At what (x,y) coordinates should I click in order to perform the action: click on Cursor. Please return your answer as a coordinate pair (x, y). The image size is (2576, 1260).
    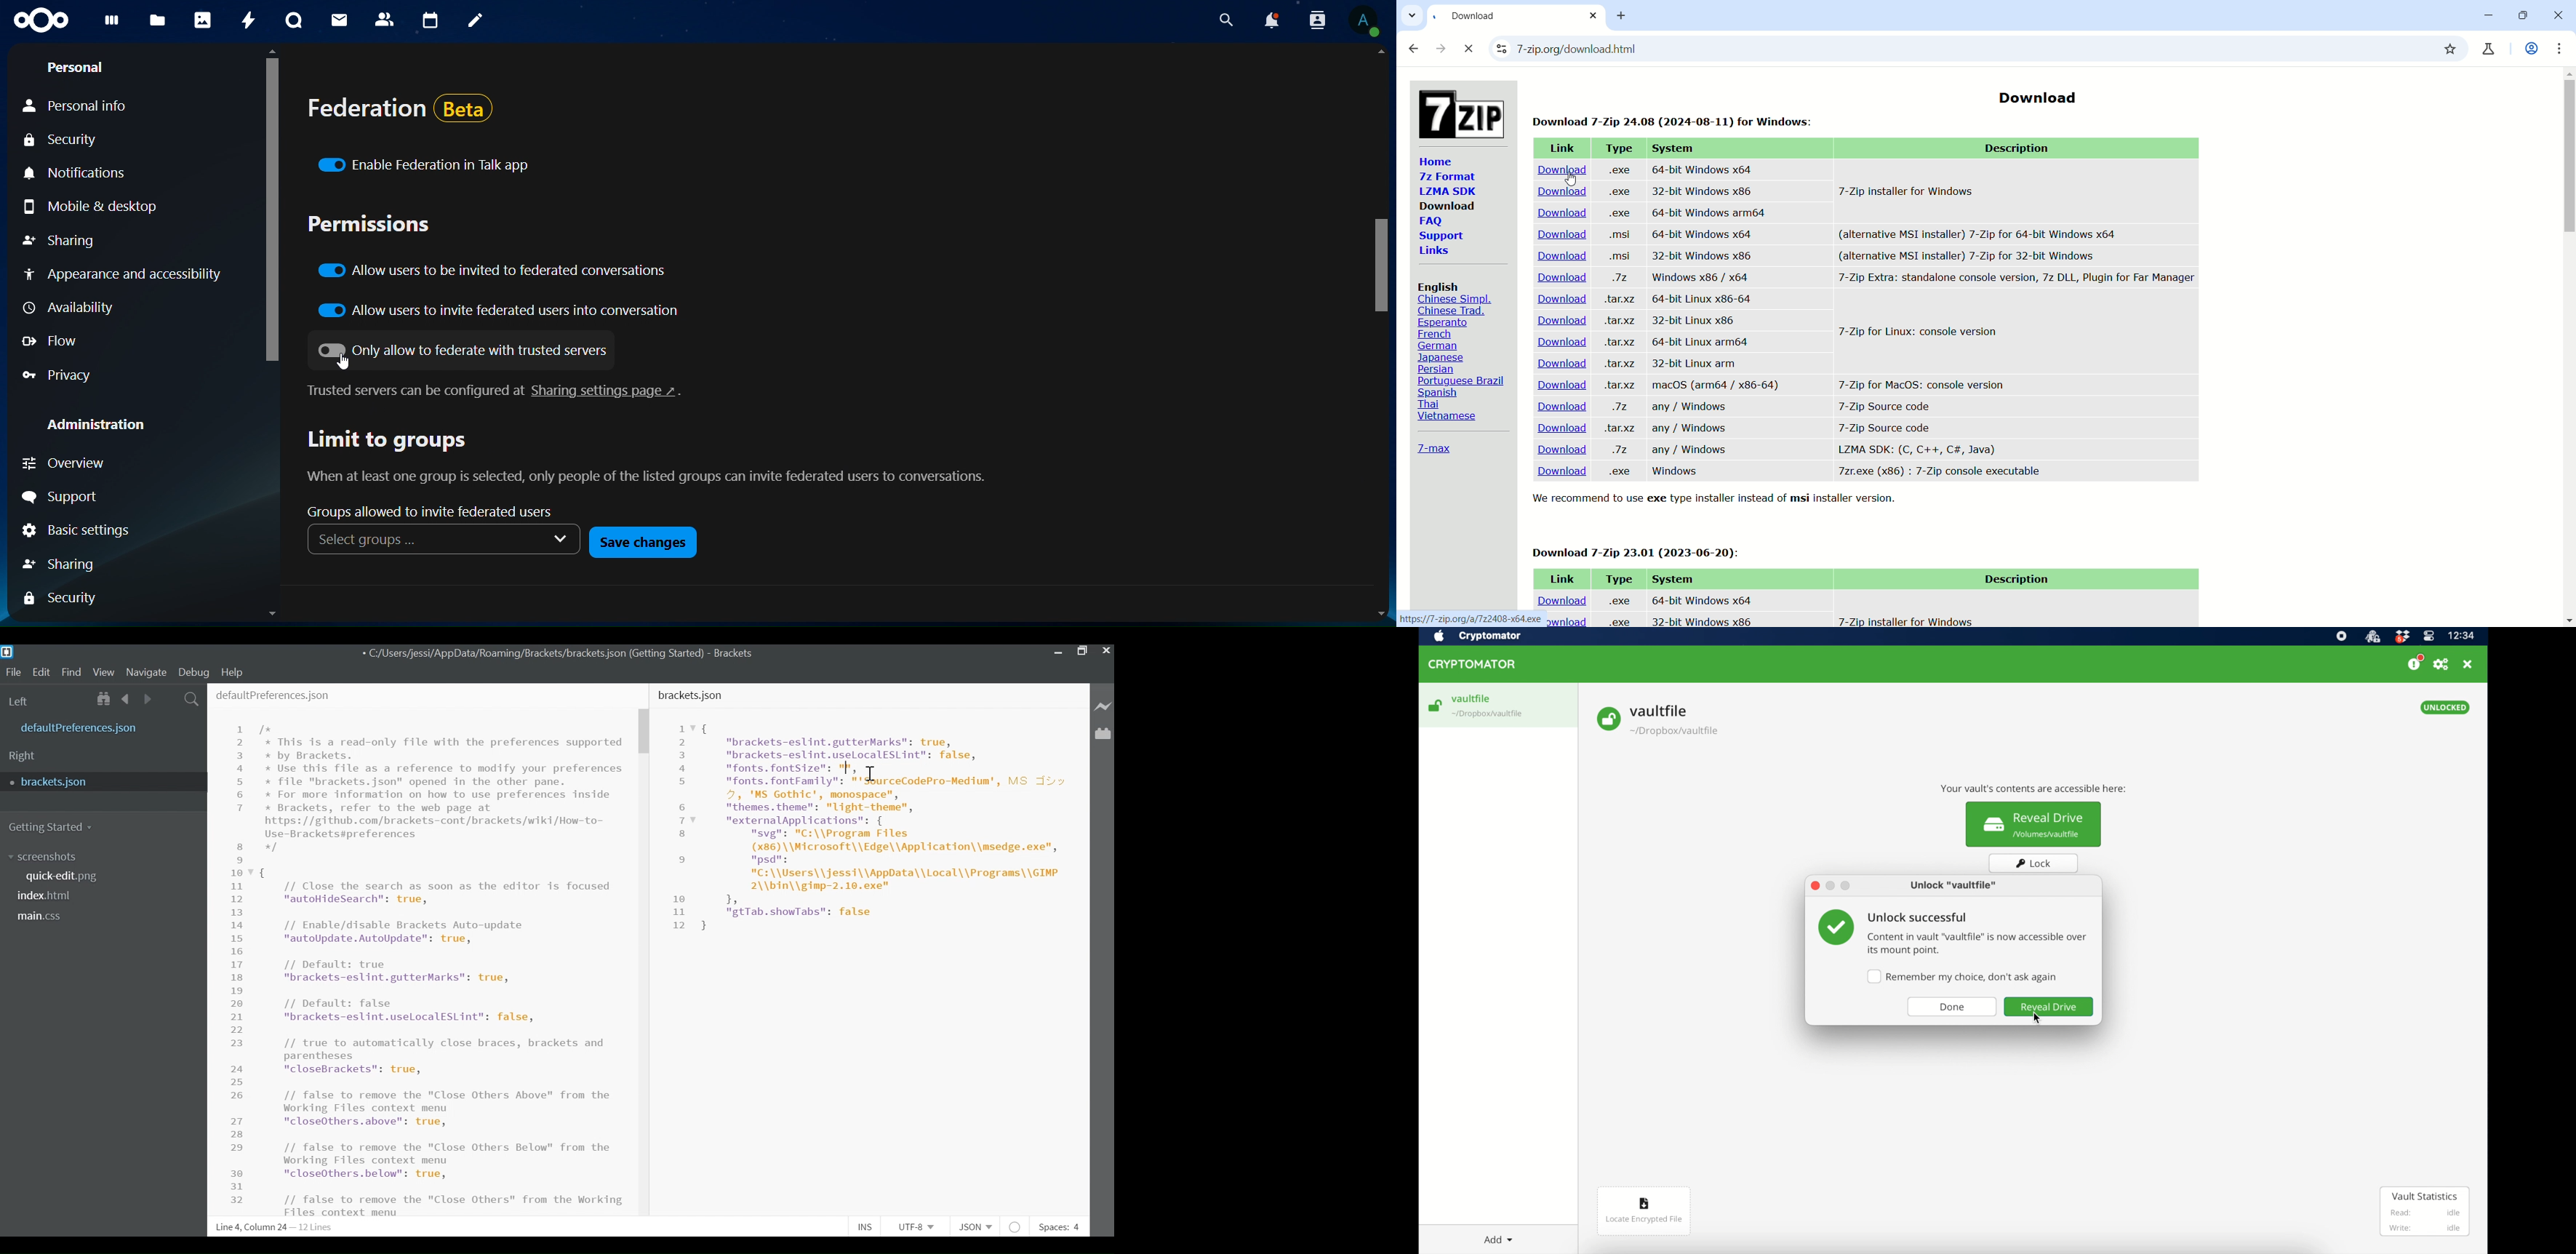
    Looking at the image, I should click on (873, 770).